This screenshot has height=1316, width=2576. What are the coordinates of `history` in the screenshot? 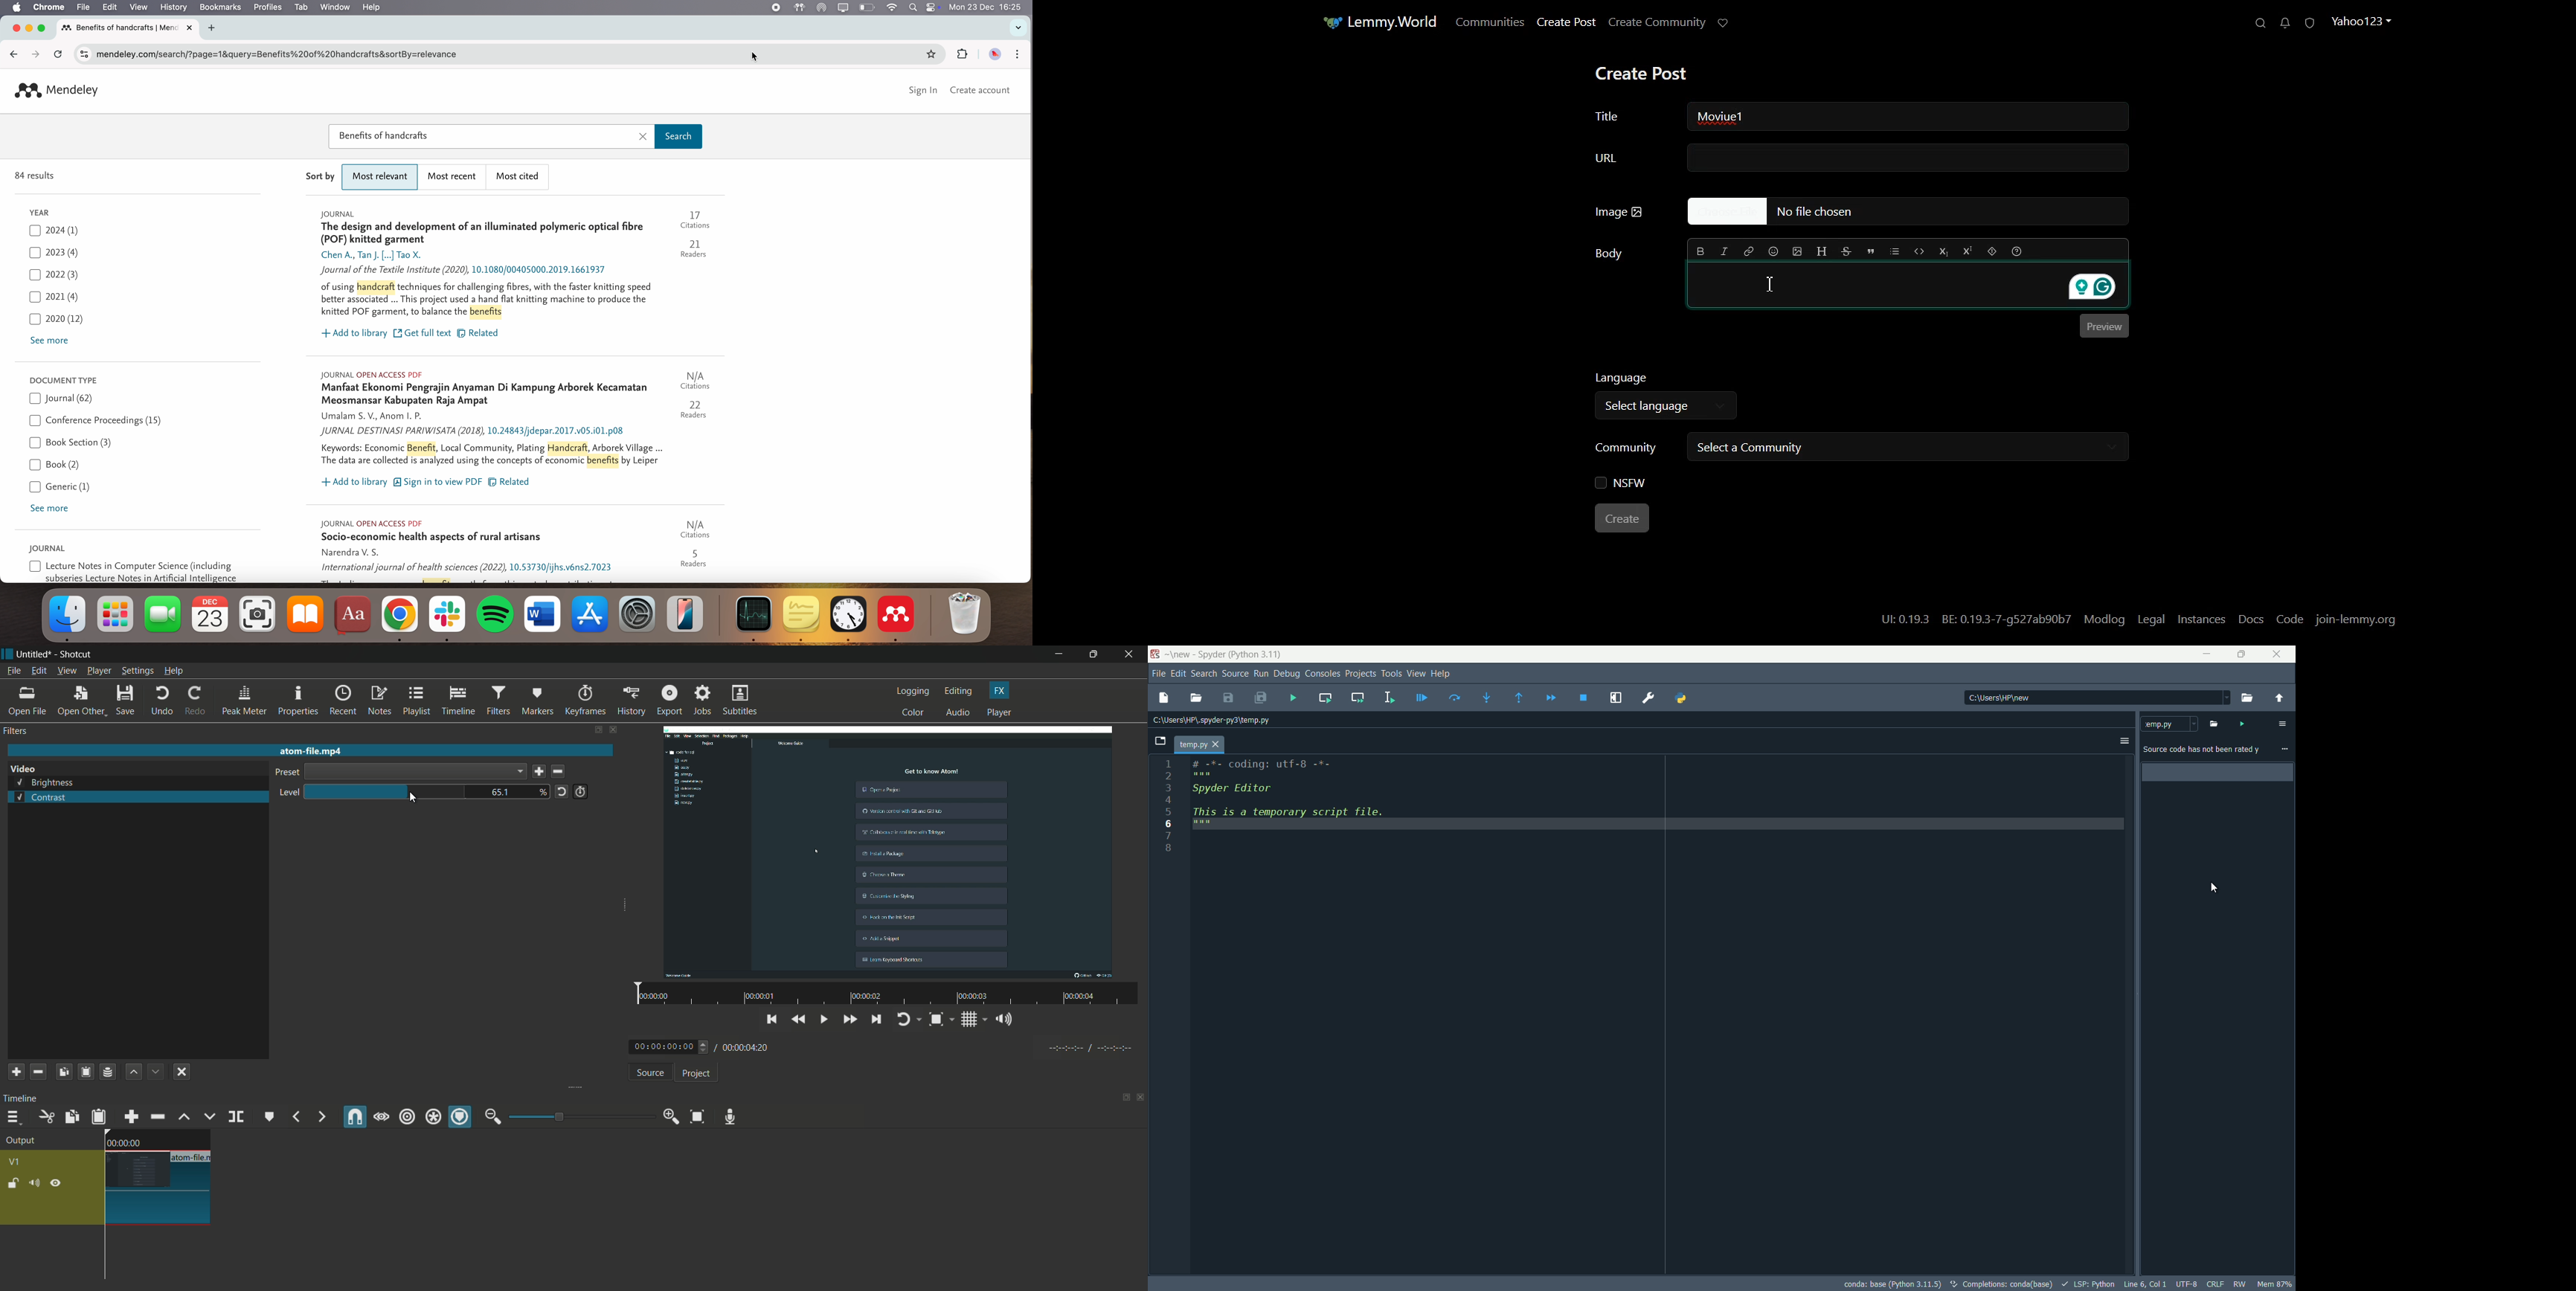 It's located at (630, 700).